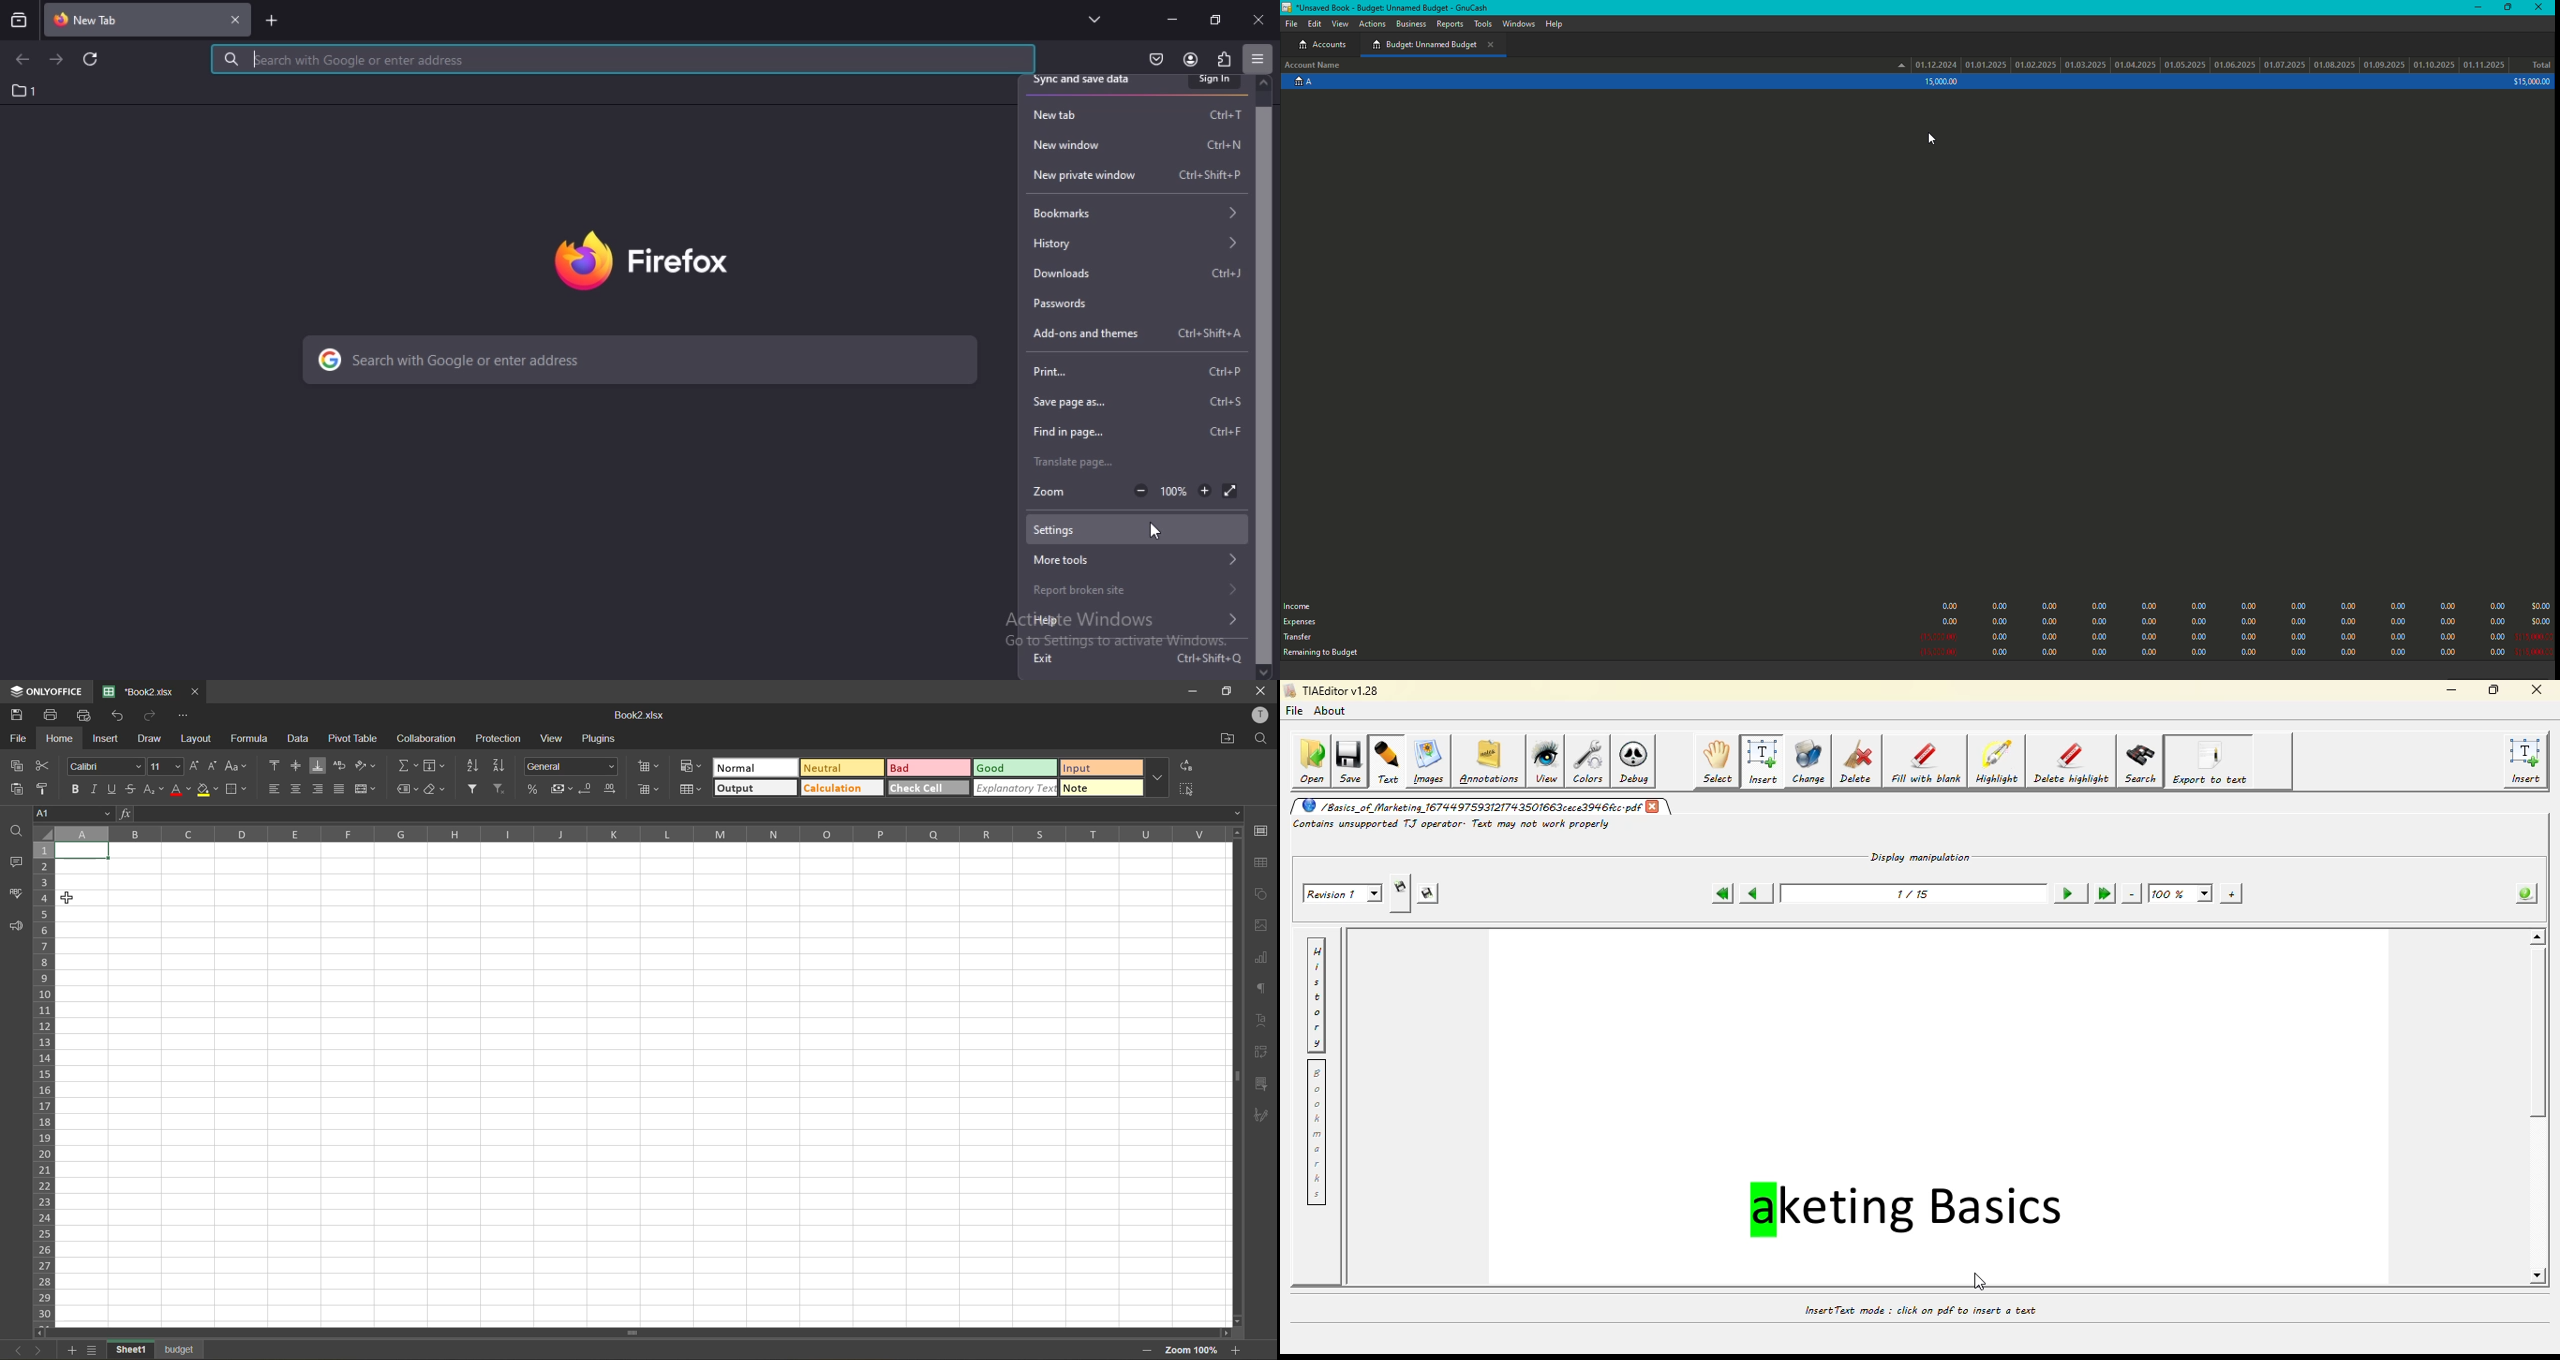  What do you see at coordinates (56, 739) in the screenshot?
I see `home` at bounding box center [56, 739].